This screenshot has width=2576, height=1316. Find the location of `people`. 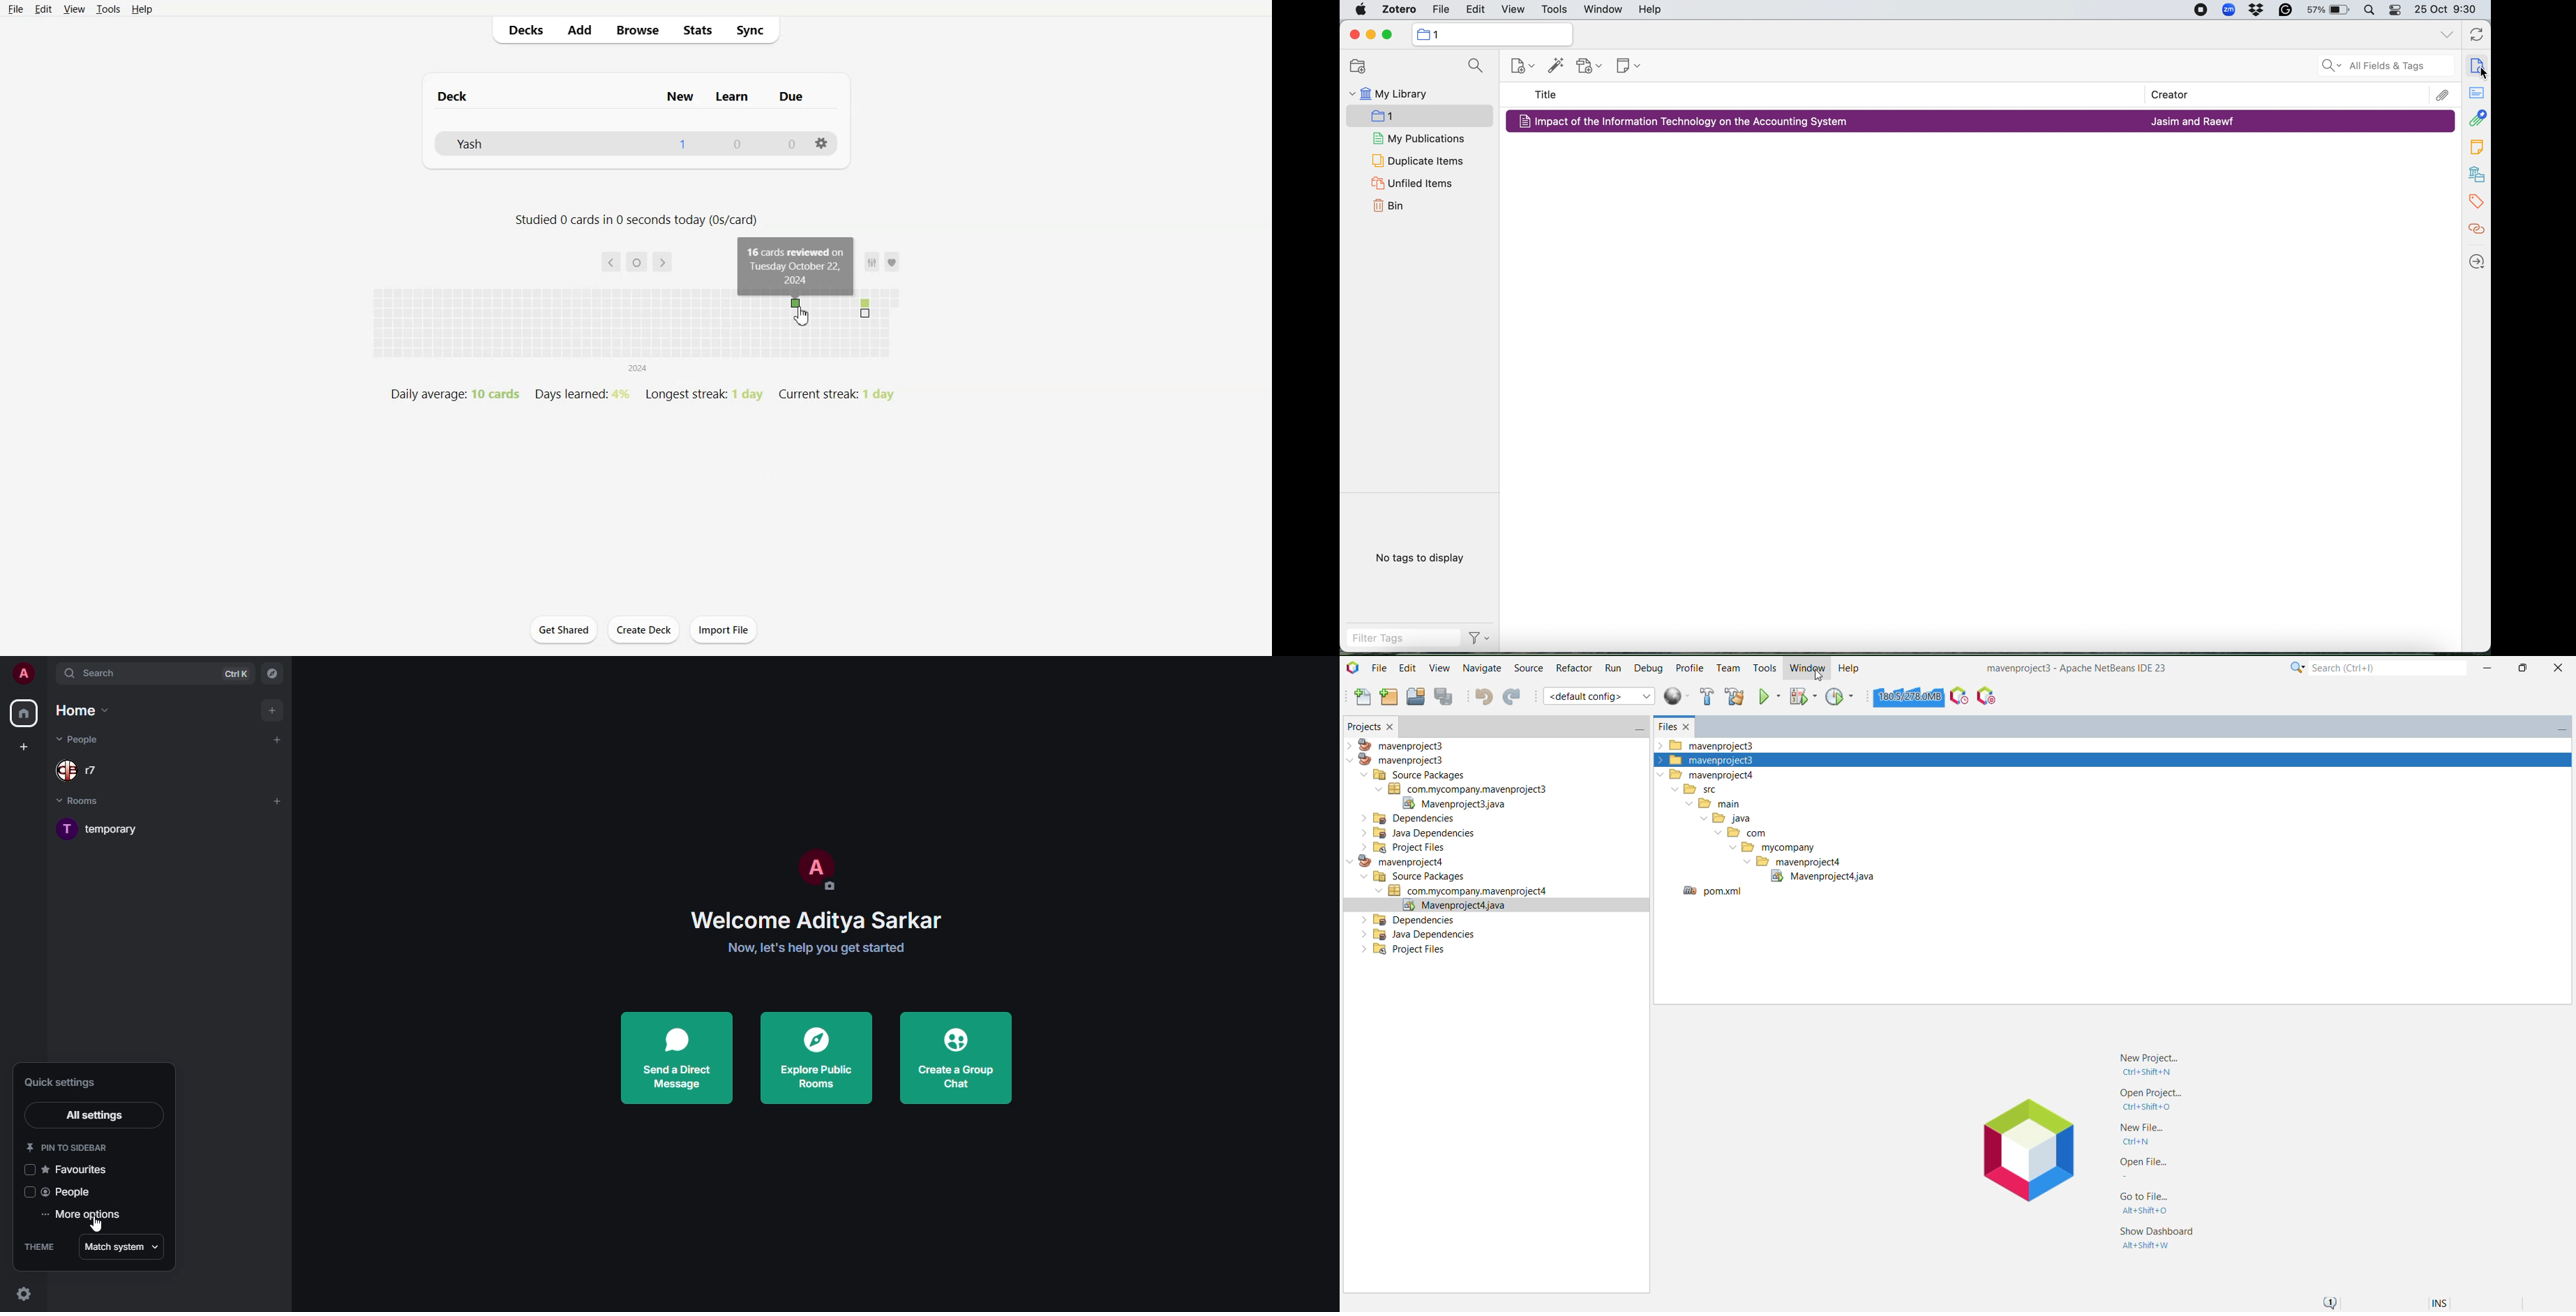

people is located at coordinates (85, 740).